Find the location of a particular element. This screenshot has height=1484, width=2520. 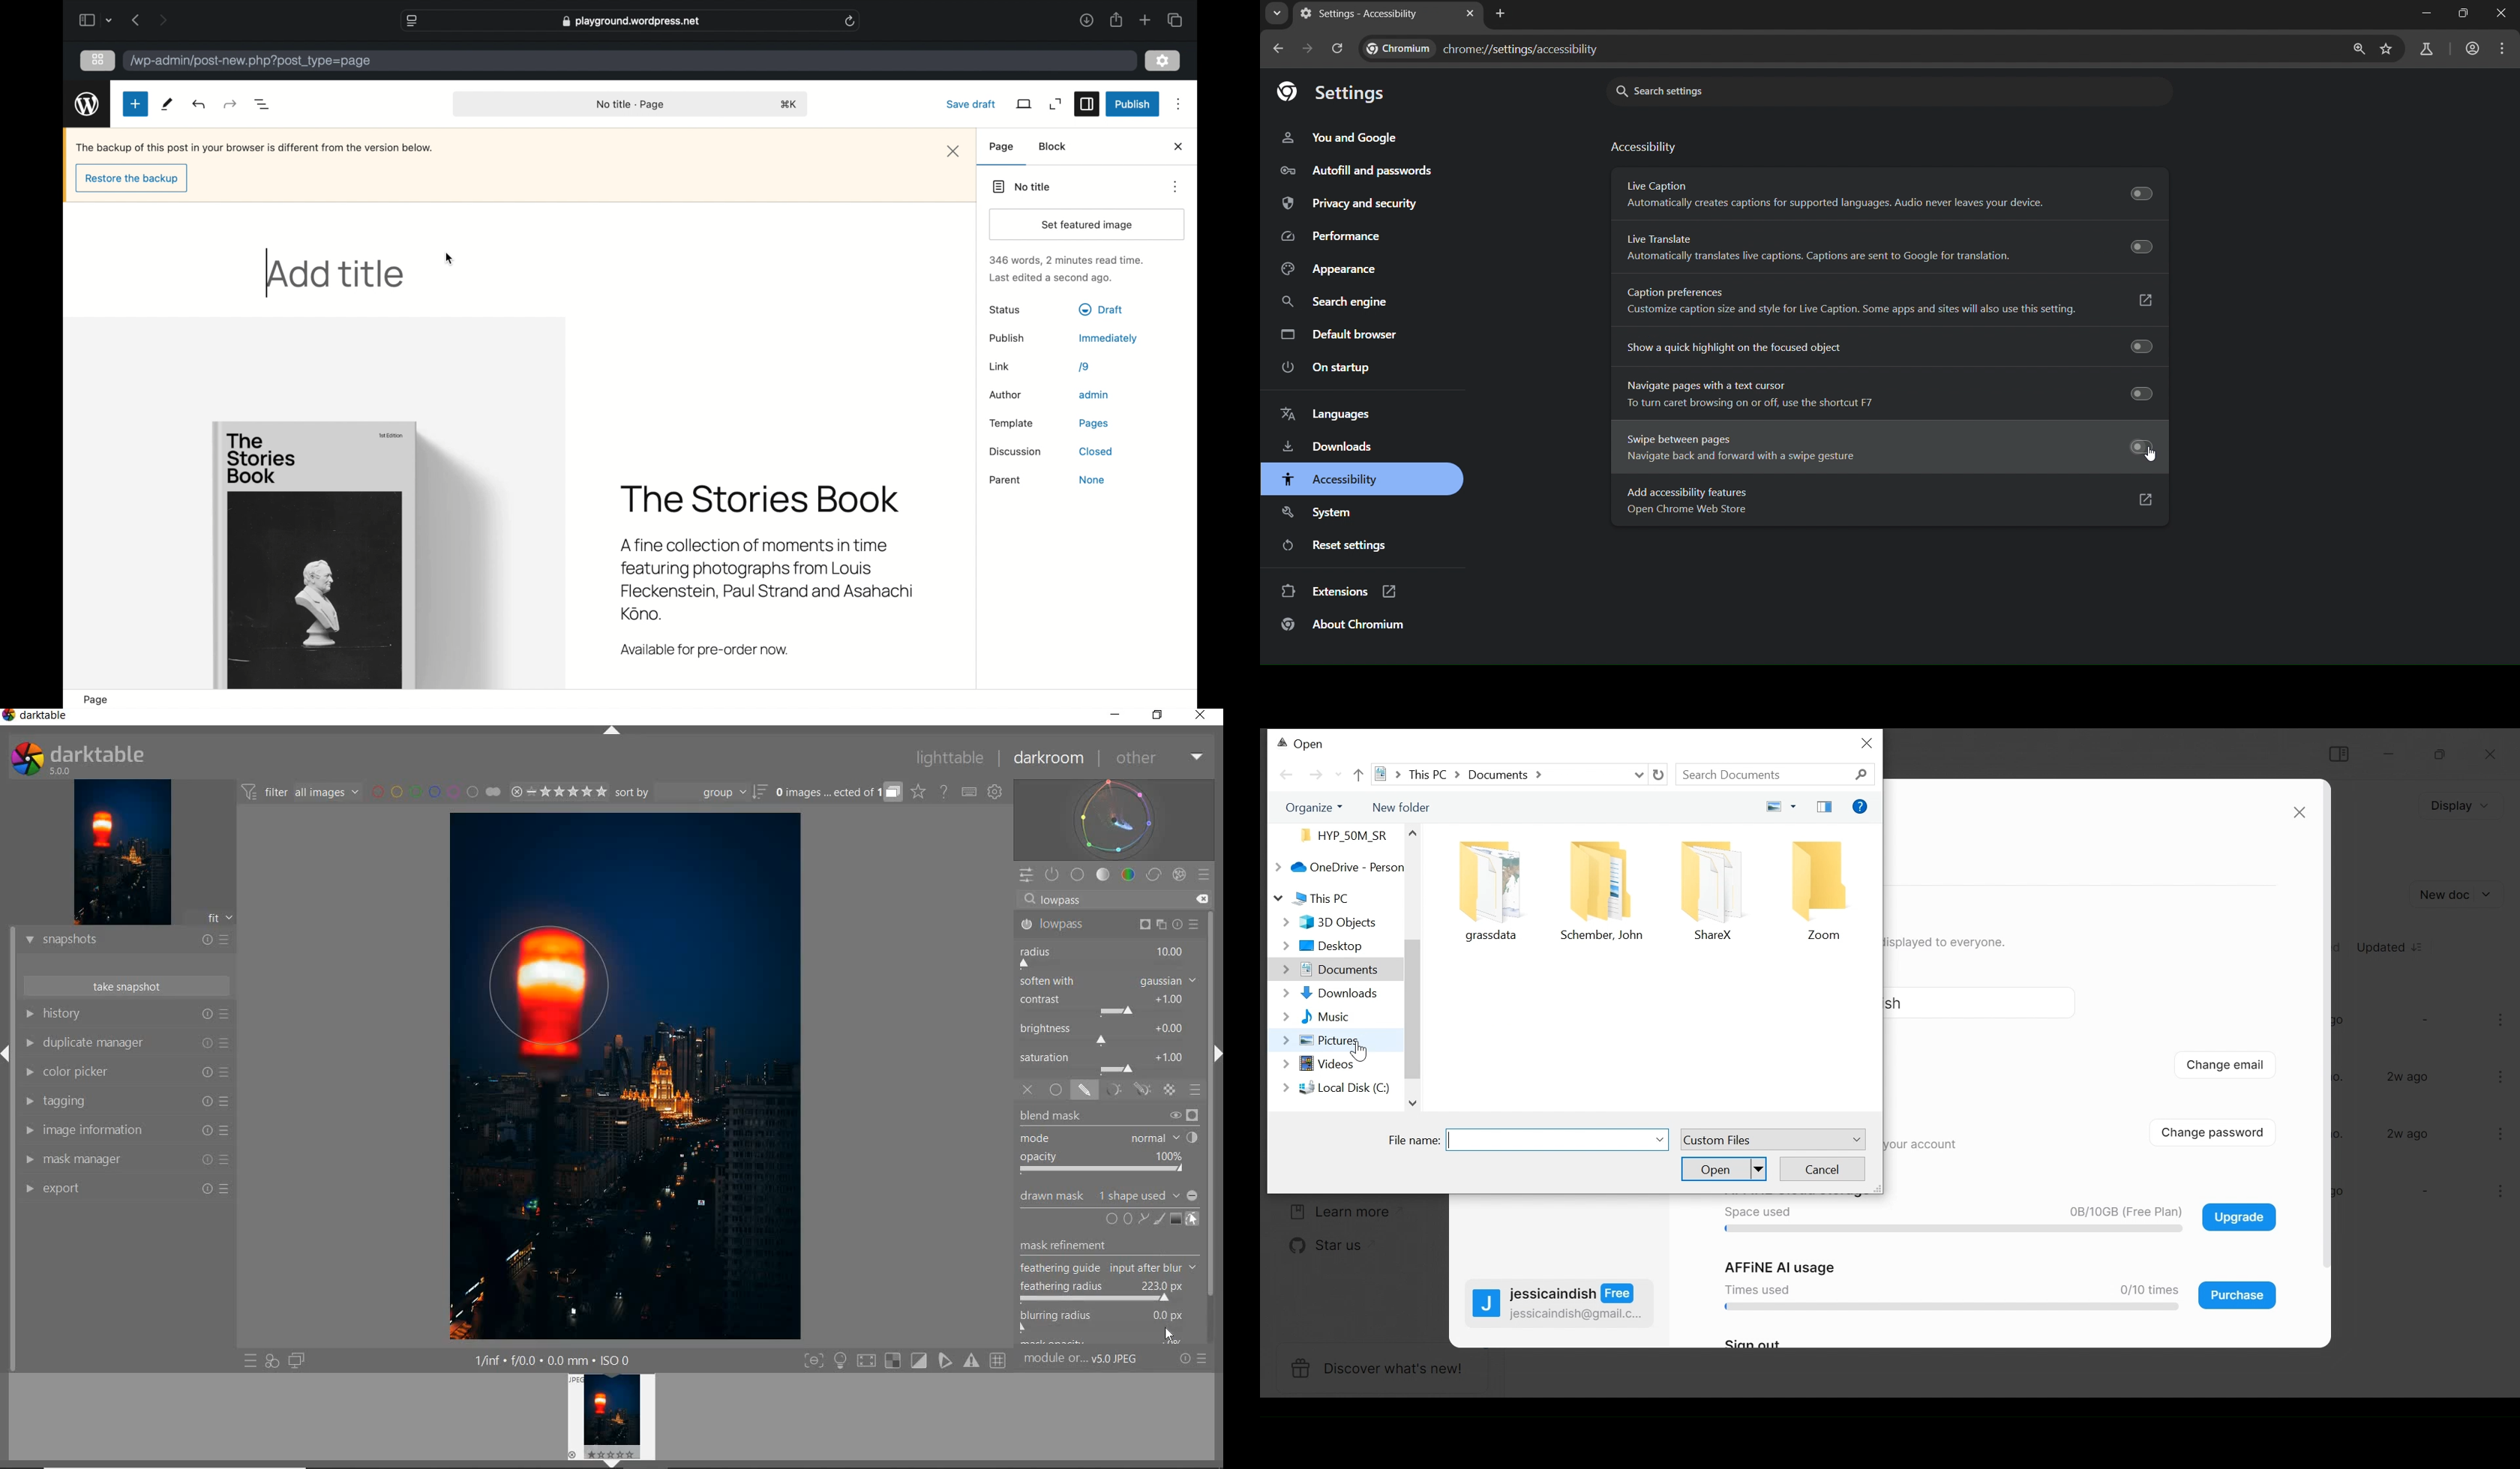

SORT is located at coordinates (690, 794).